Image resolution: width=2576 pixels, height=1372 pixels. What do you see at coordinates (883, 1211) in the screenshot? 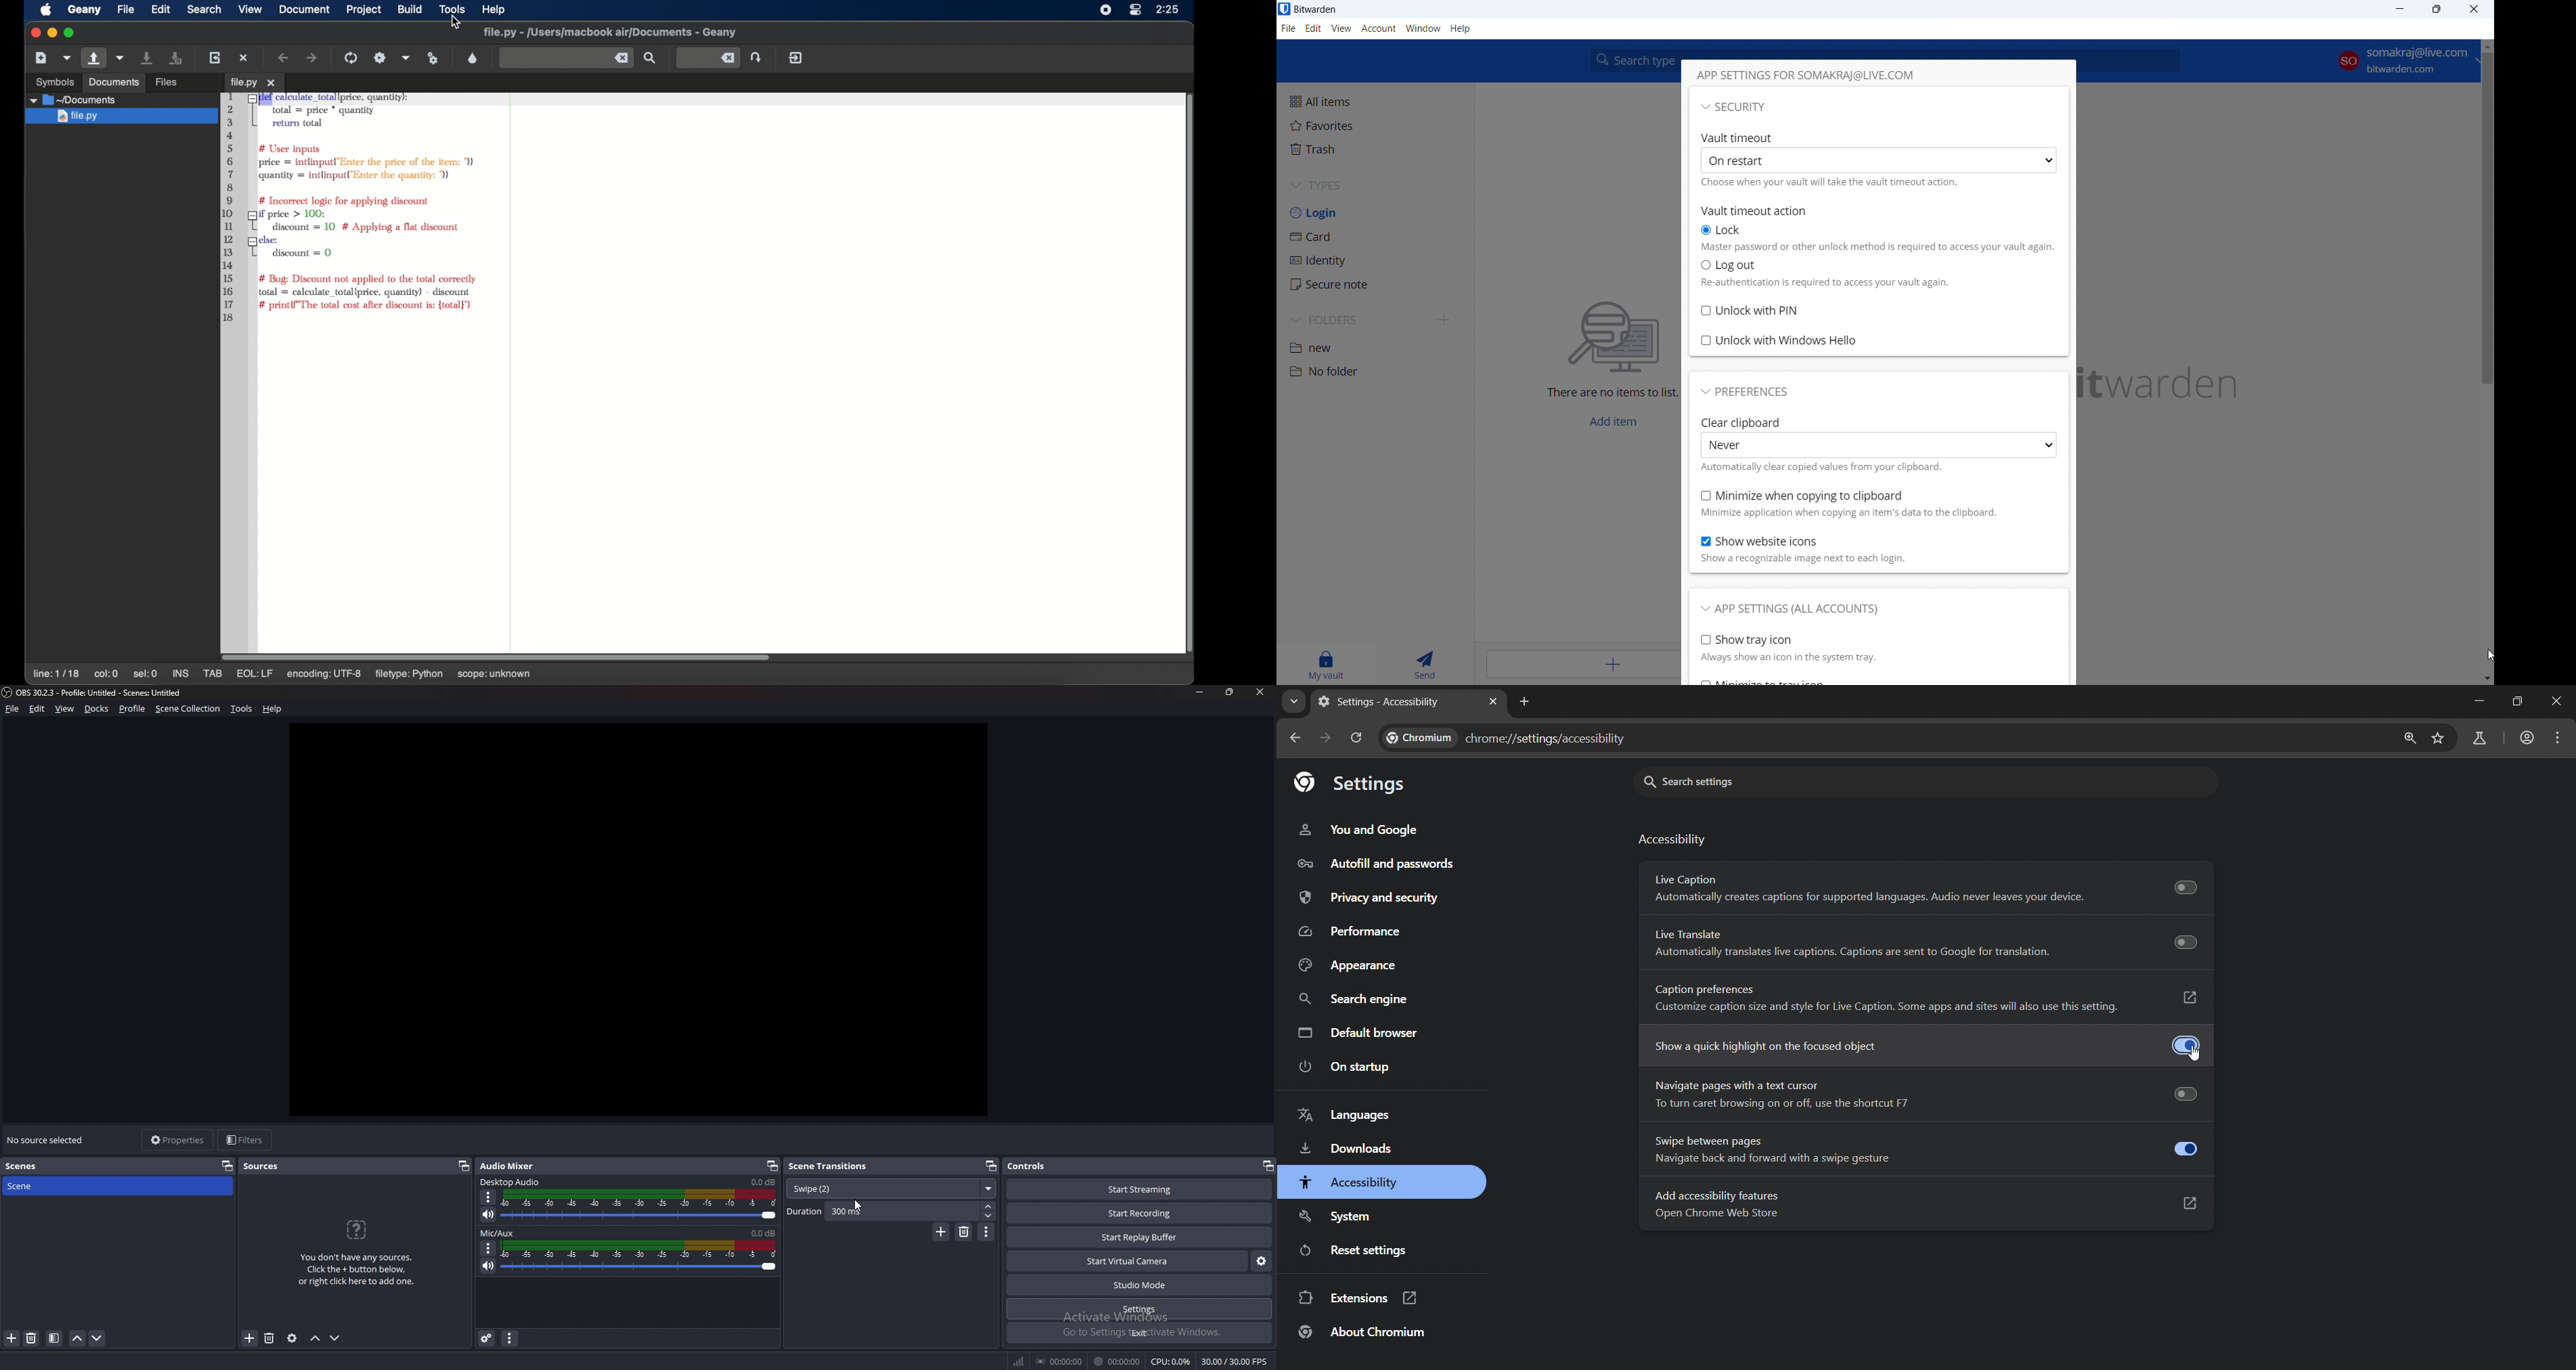
I see `duration` at bounding box center [883, 1211].